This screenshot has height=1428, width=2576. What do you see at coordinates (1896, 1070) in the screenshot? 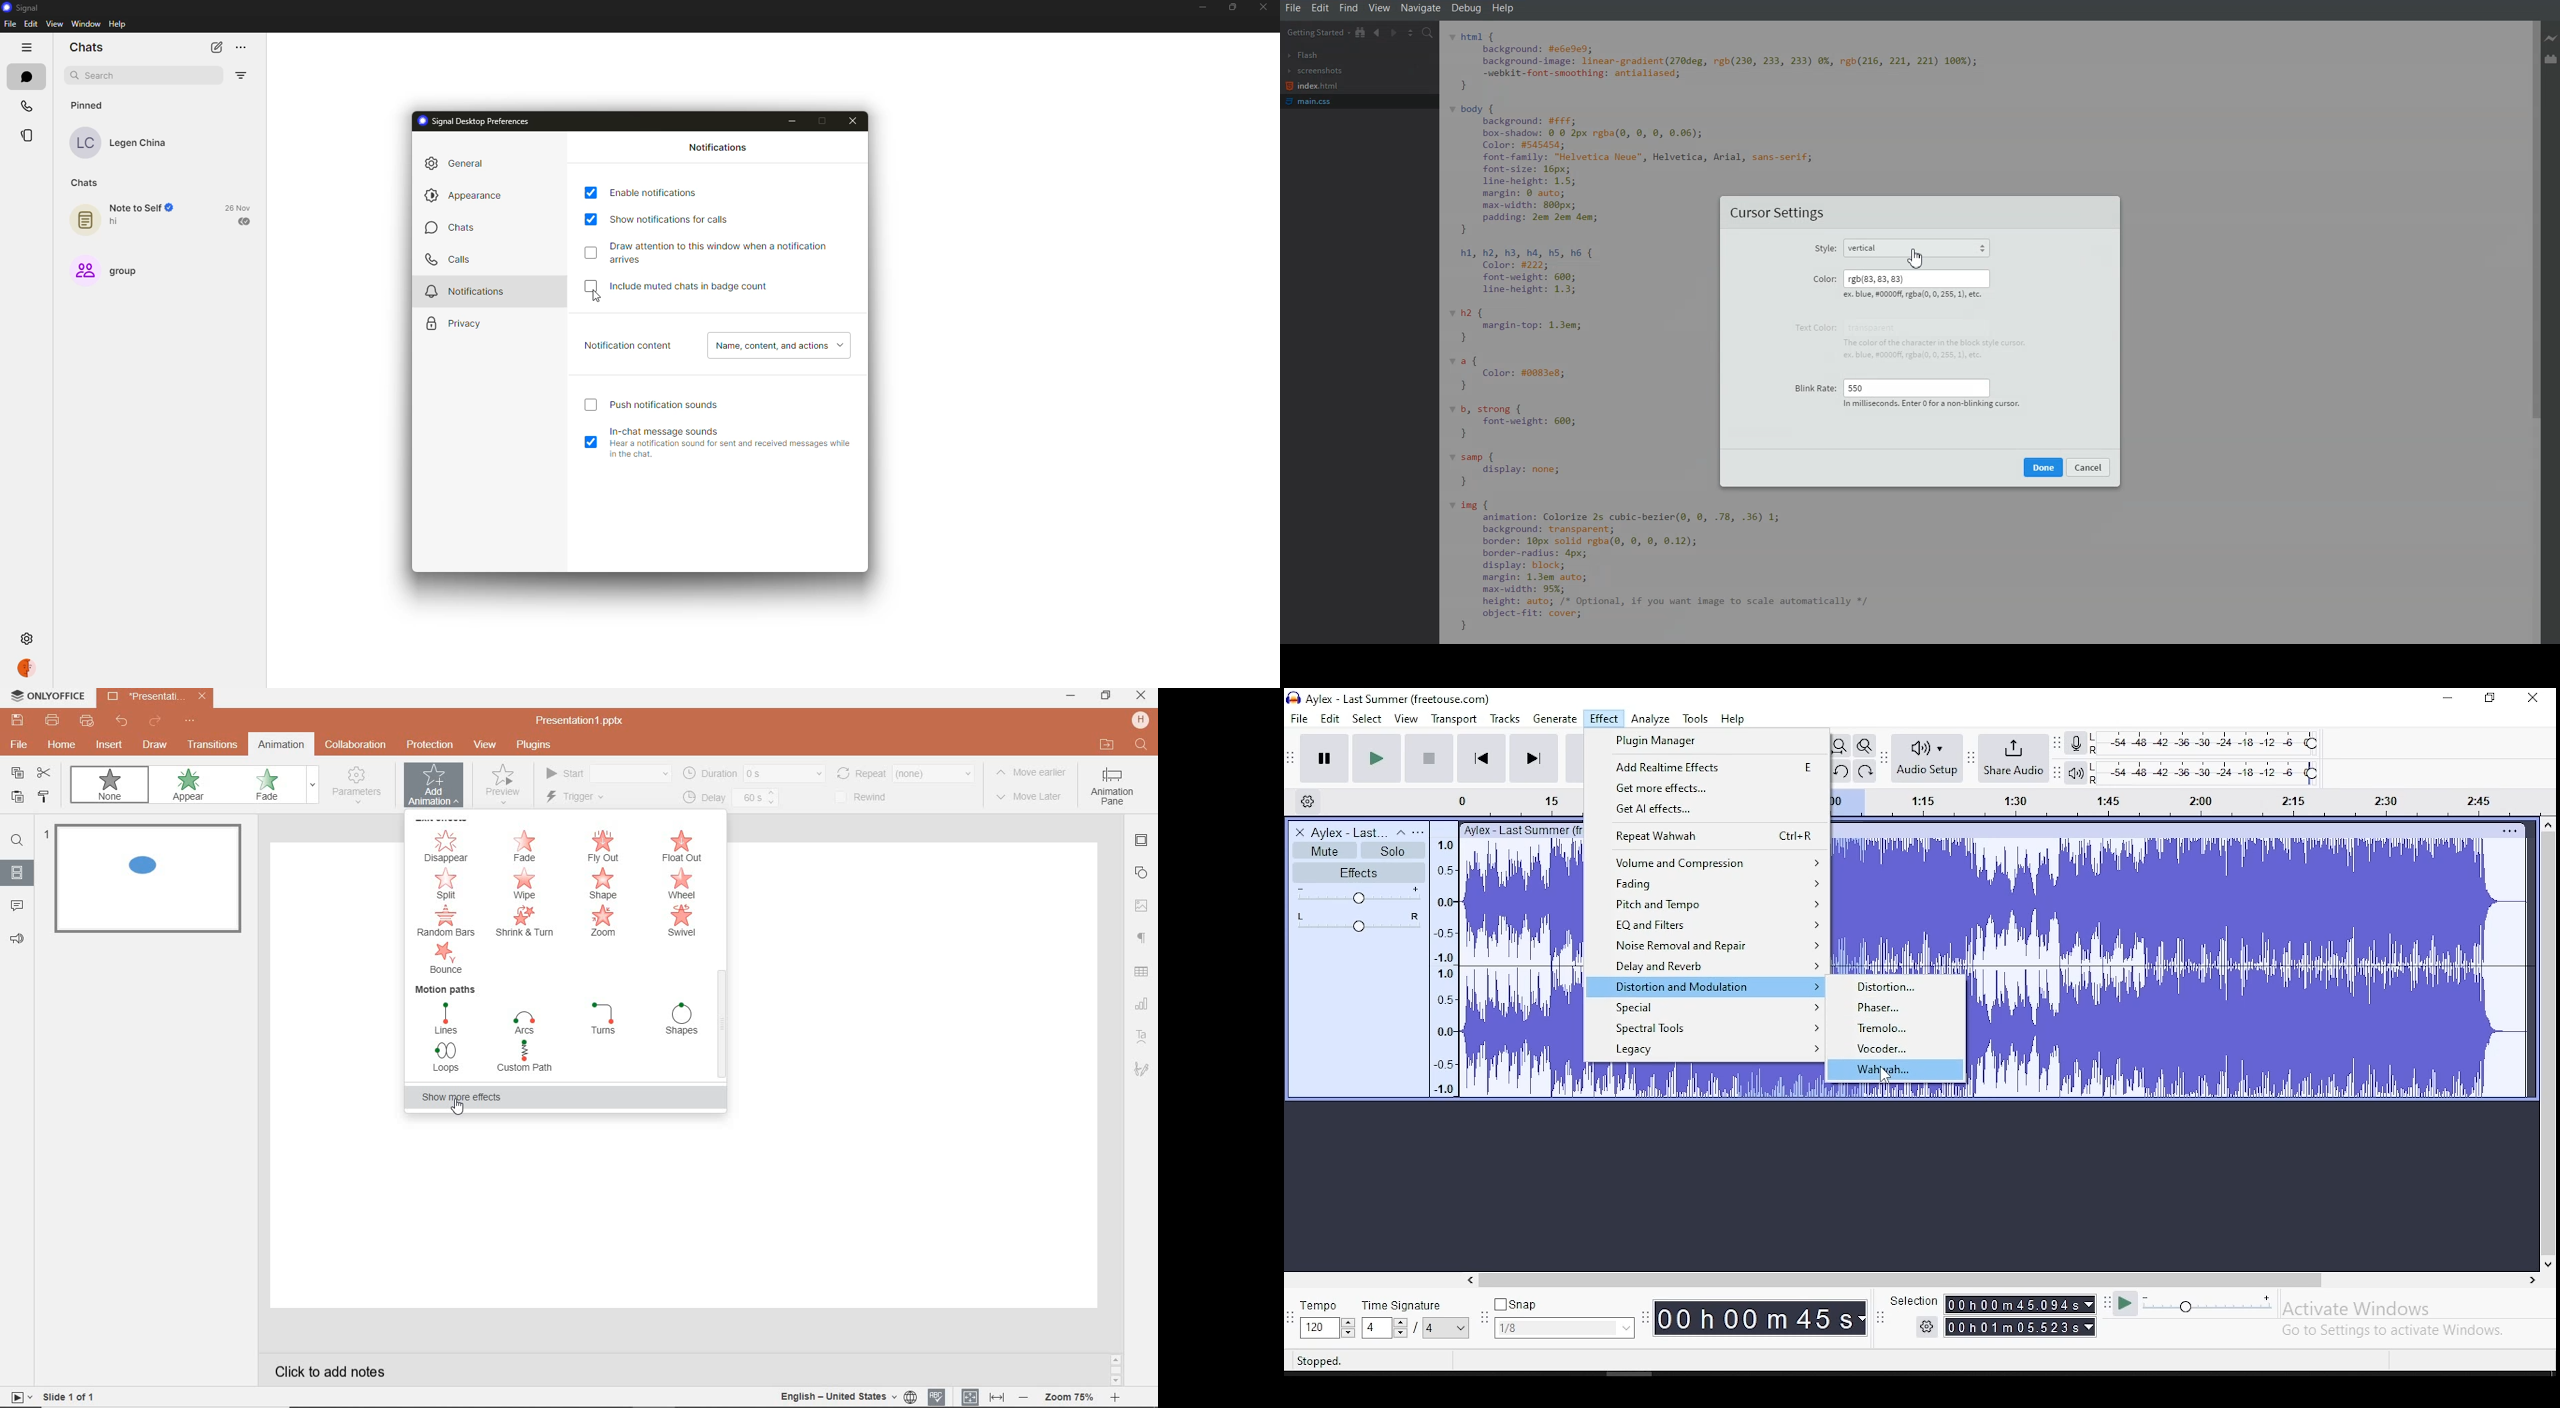
I see `wahwah` at bounding box center [1896, 1070].